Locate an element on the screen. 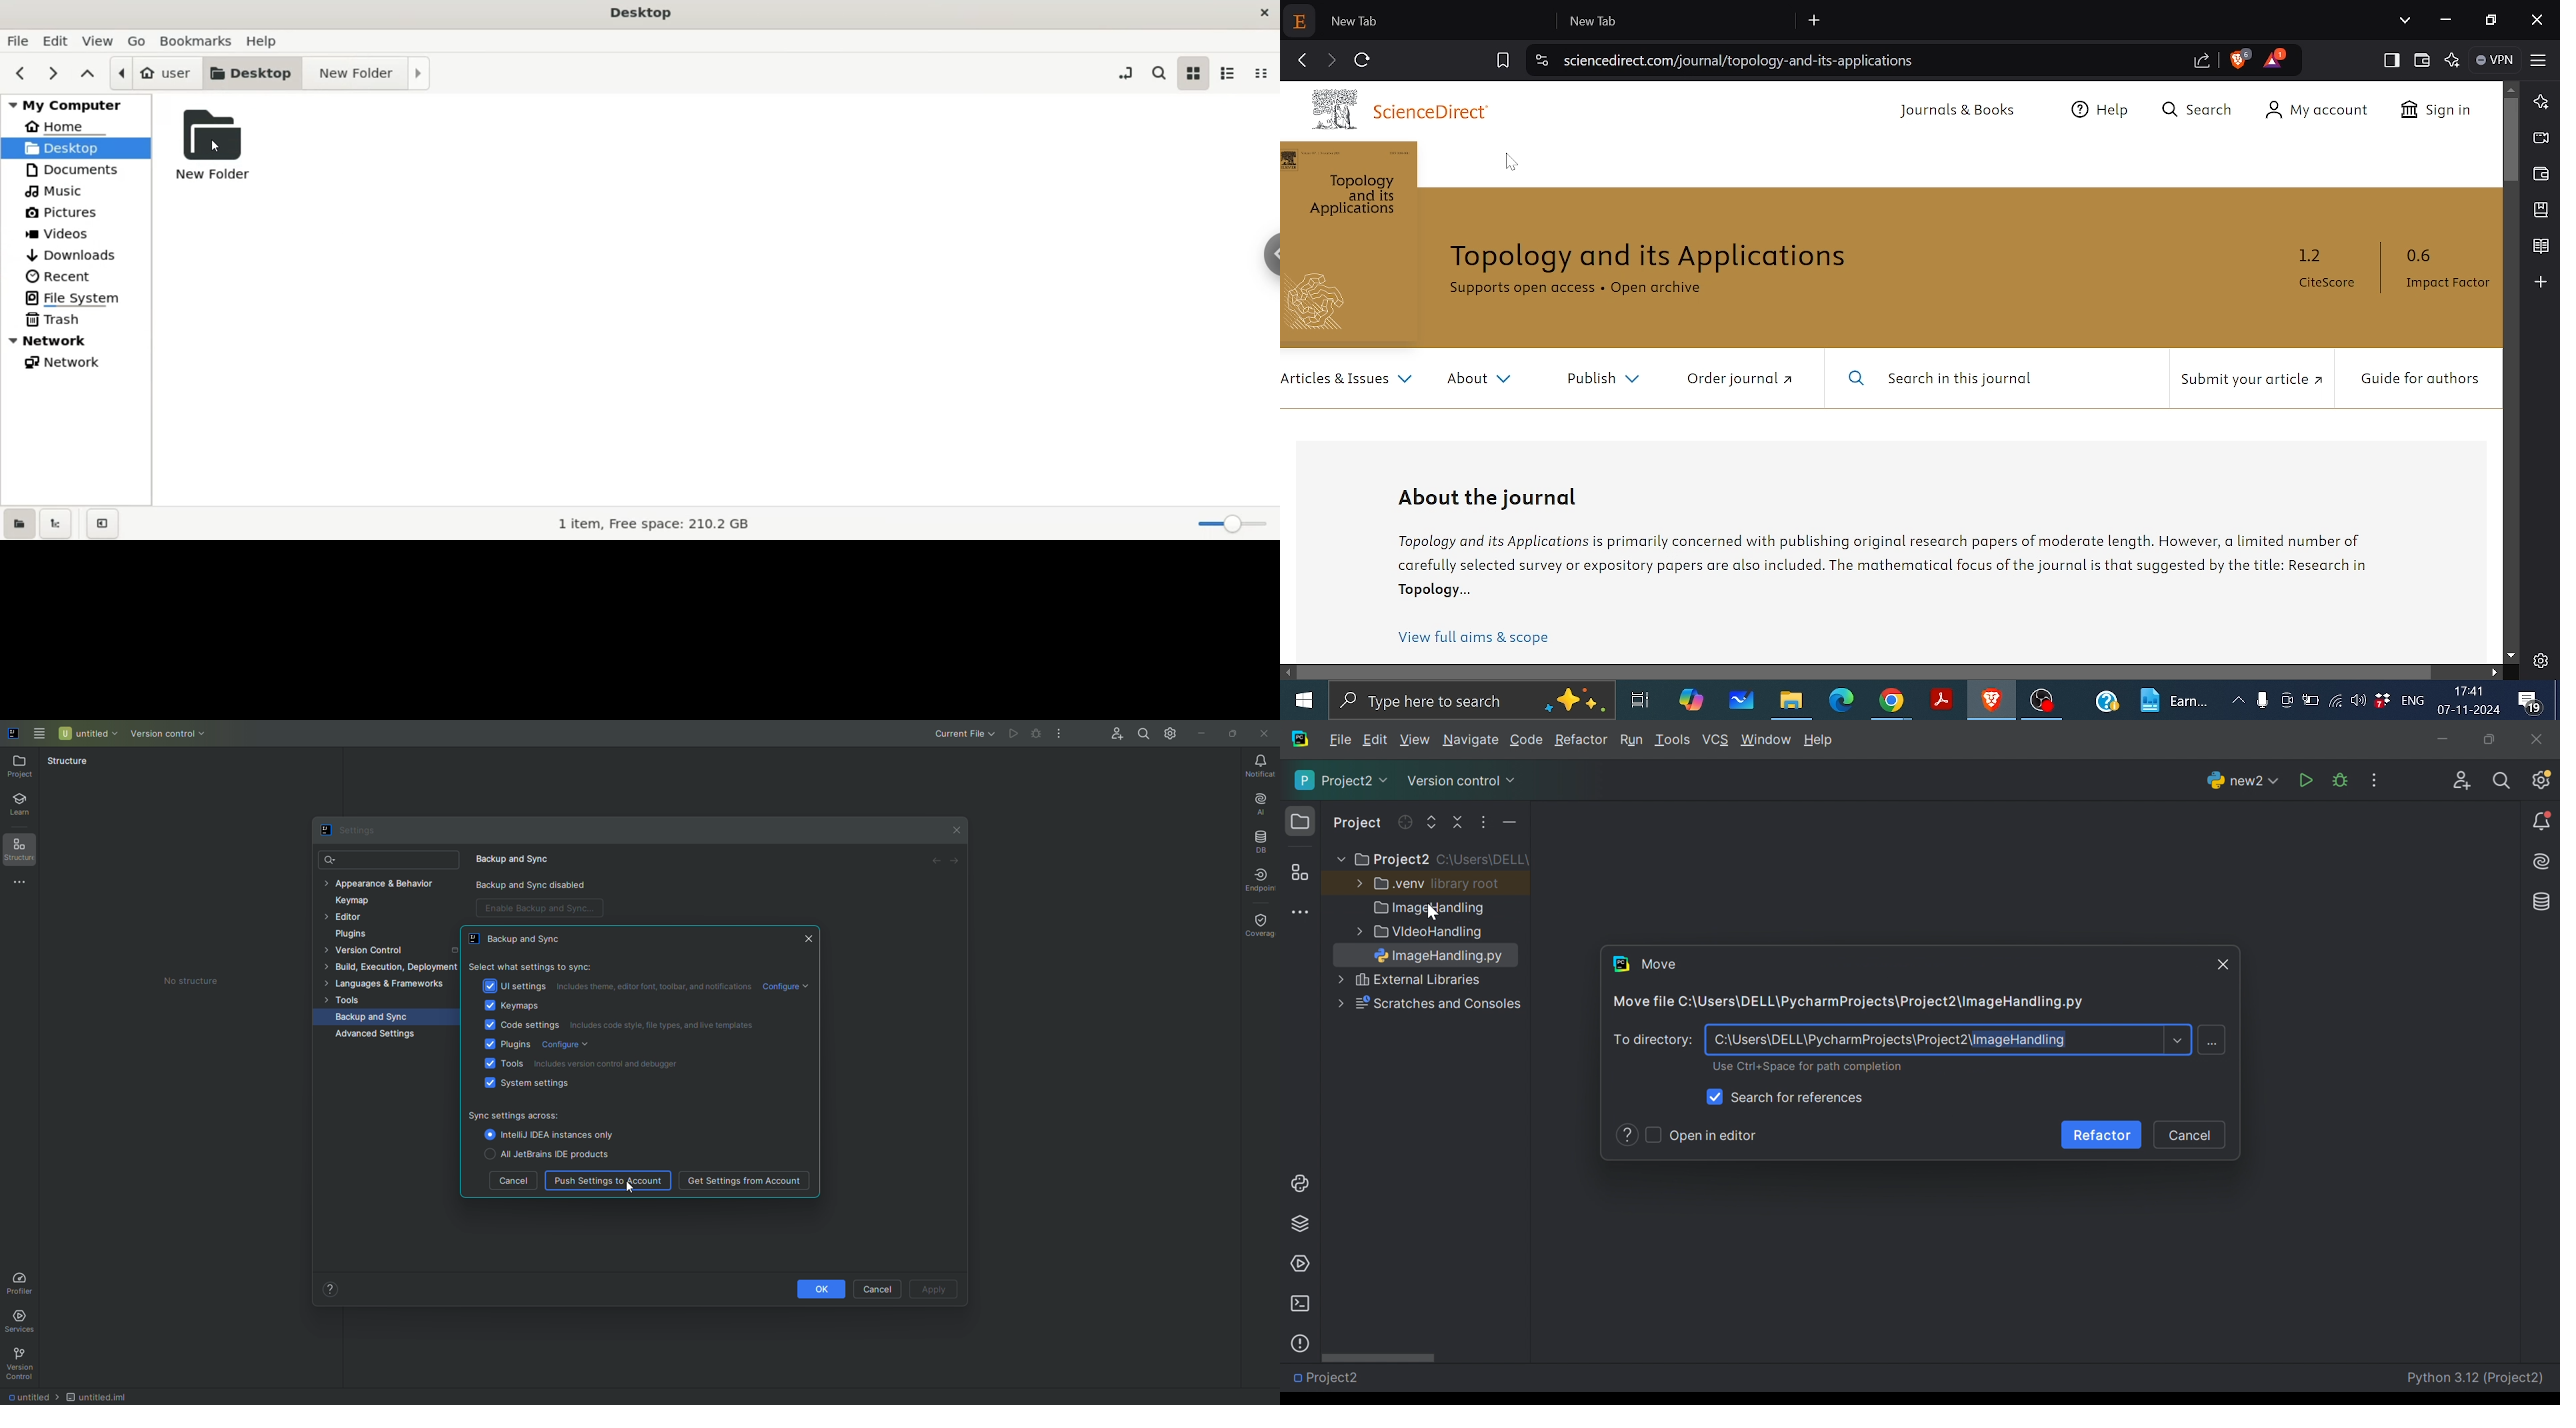  Close window is located at coordinates (2539, 20).